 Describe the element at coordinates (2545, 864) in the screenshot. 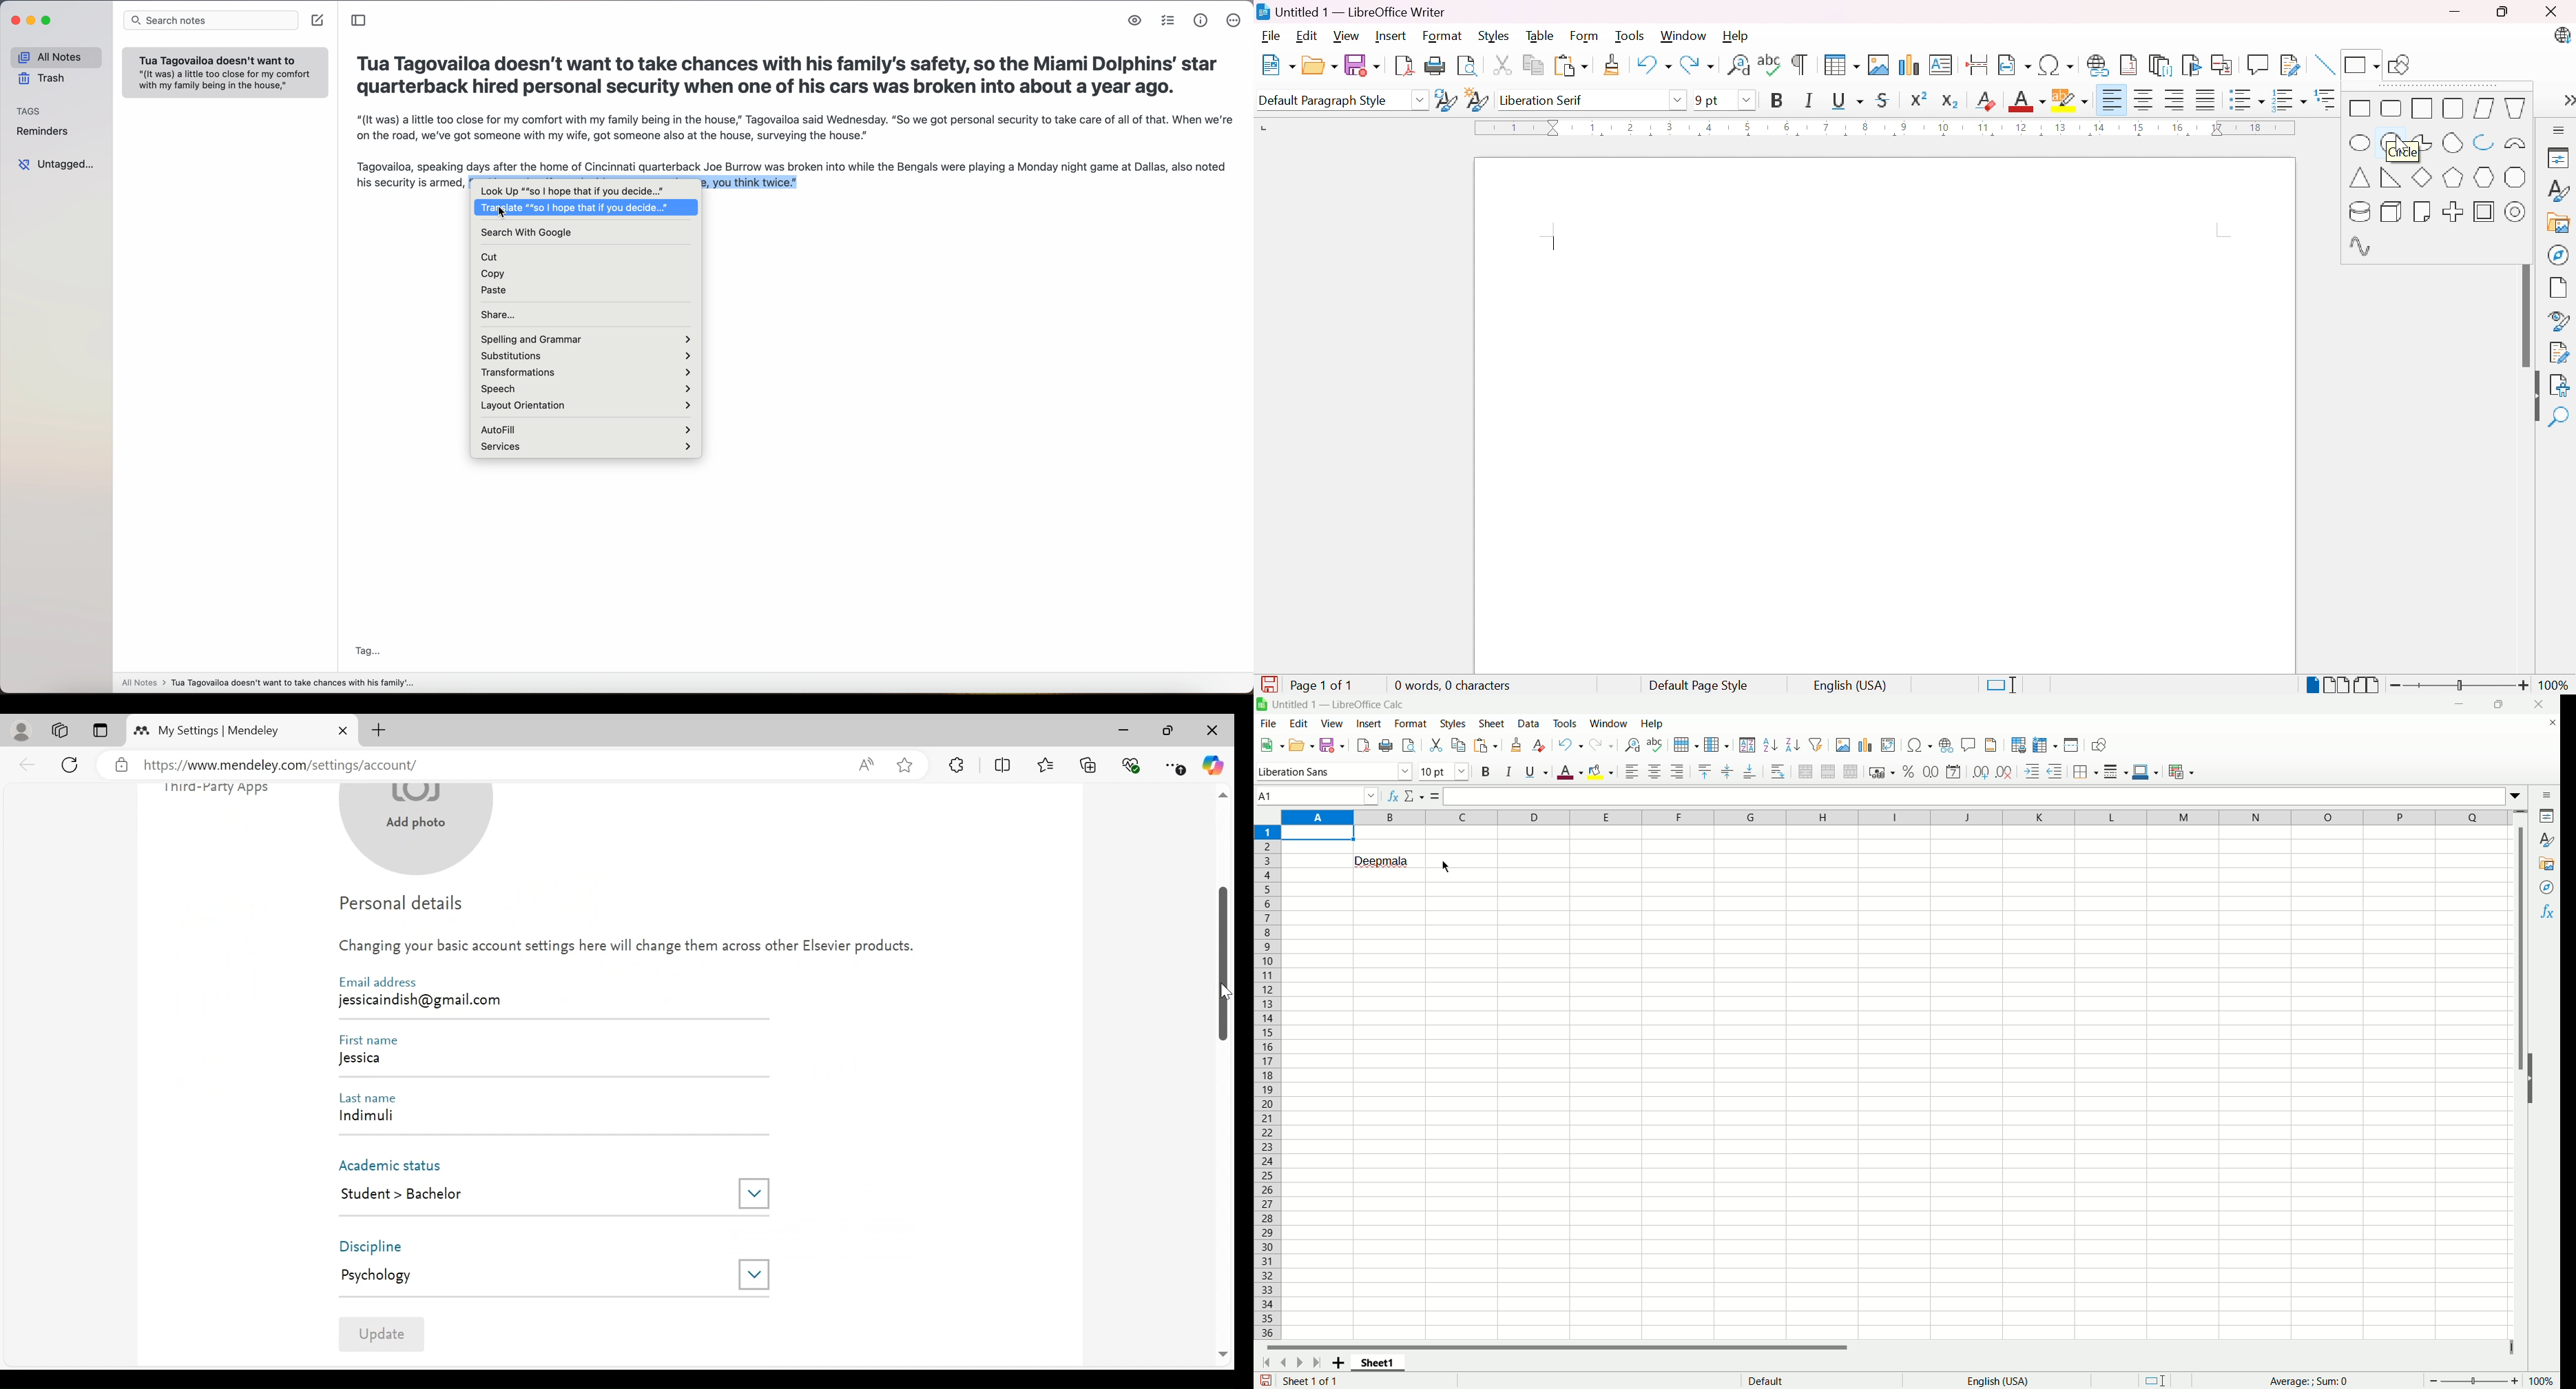

I see `Gallery` at that location.